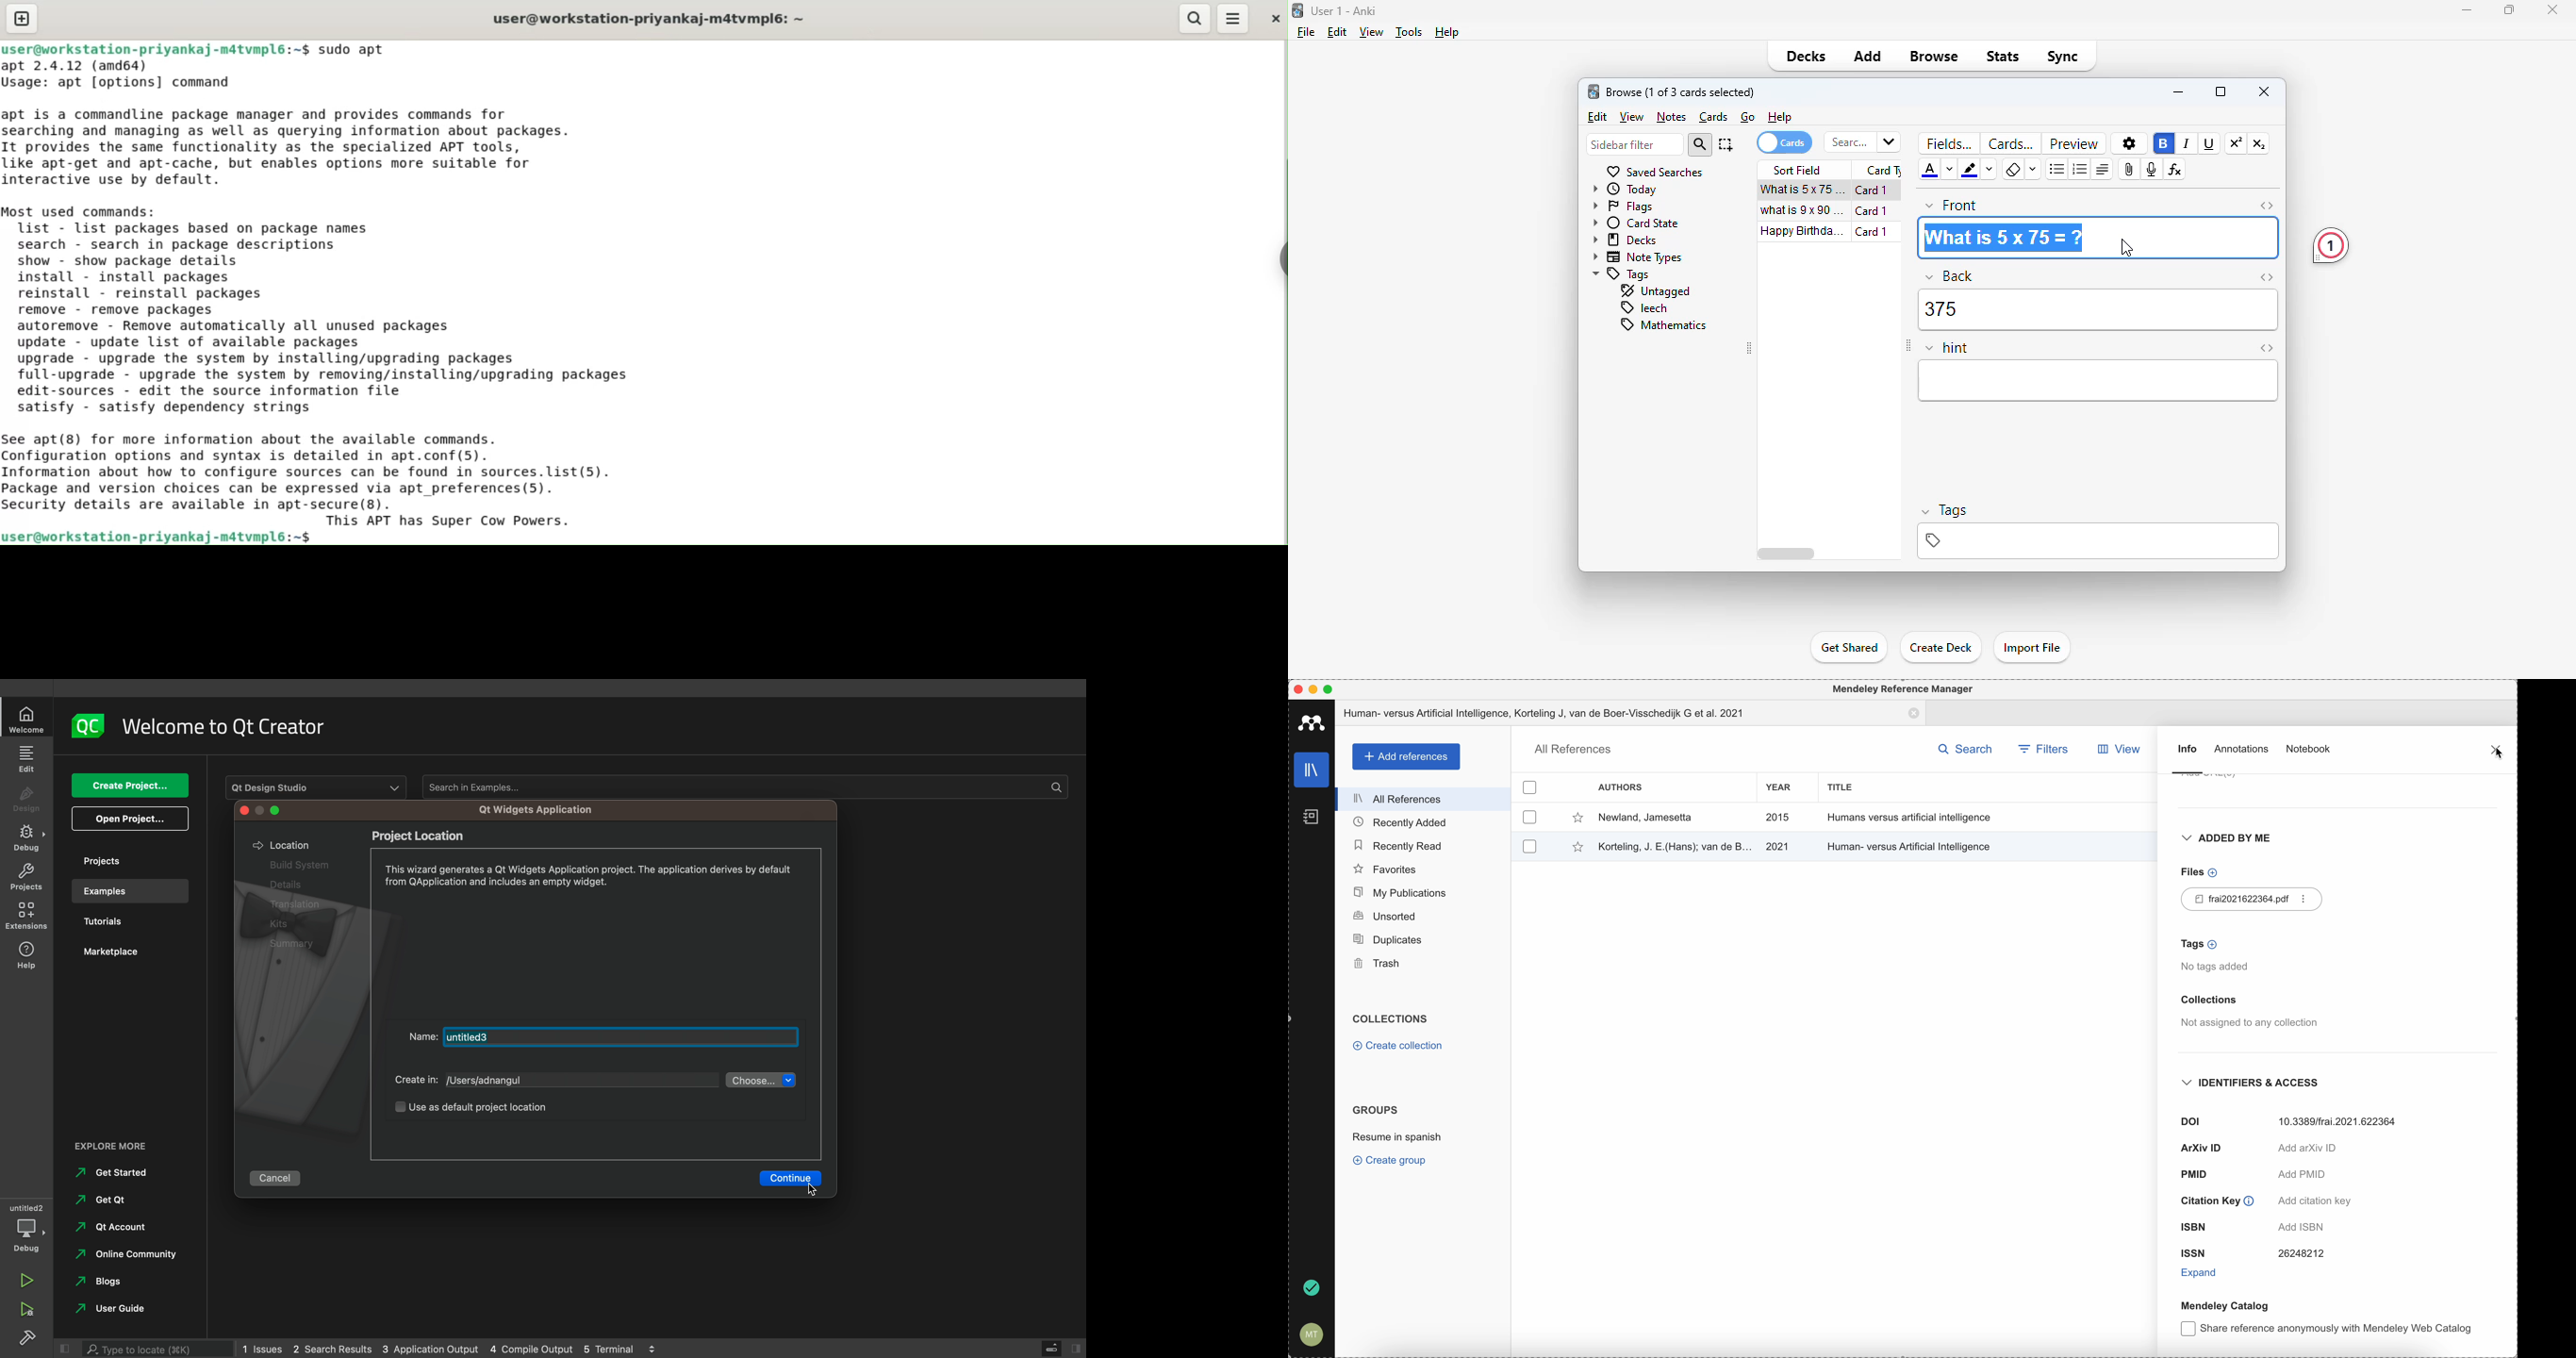 The width and height of the screenshot is (2576, 1372). What do you see at coordinates (1863, 142) in the screenshot?
I see `search` at bounding box center [1863, 142].